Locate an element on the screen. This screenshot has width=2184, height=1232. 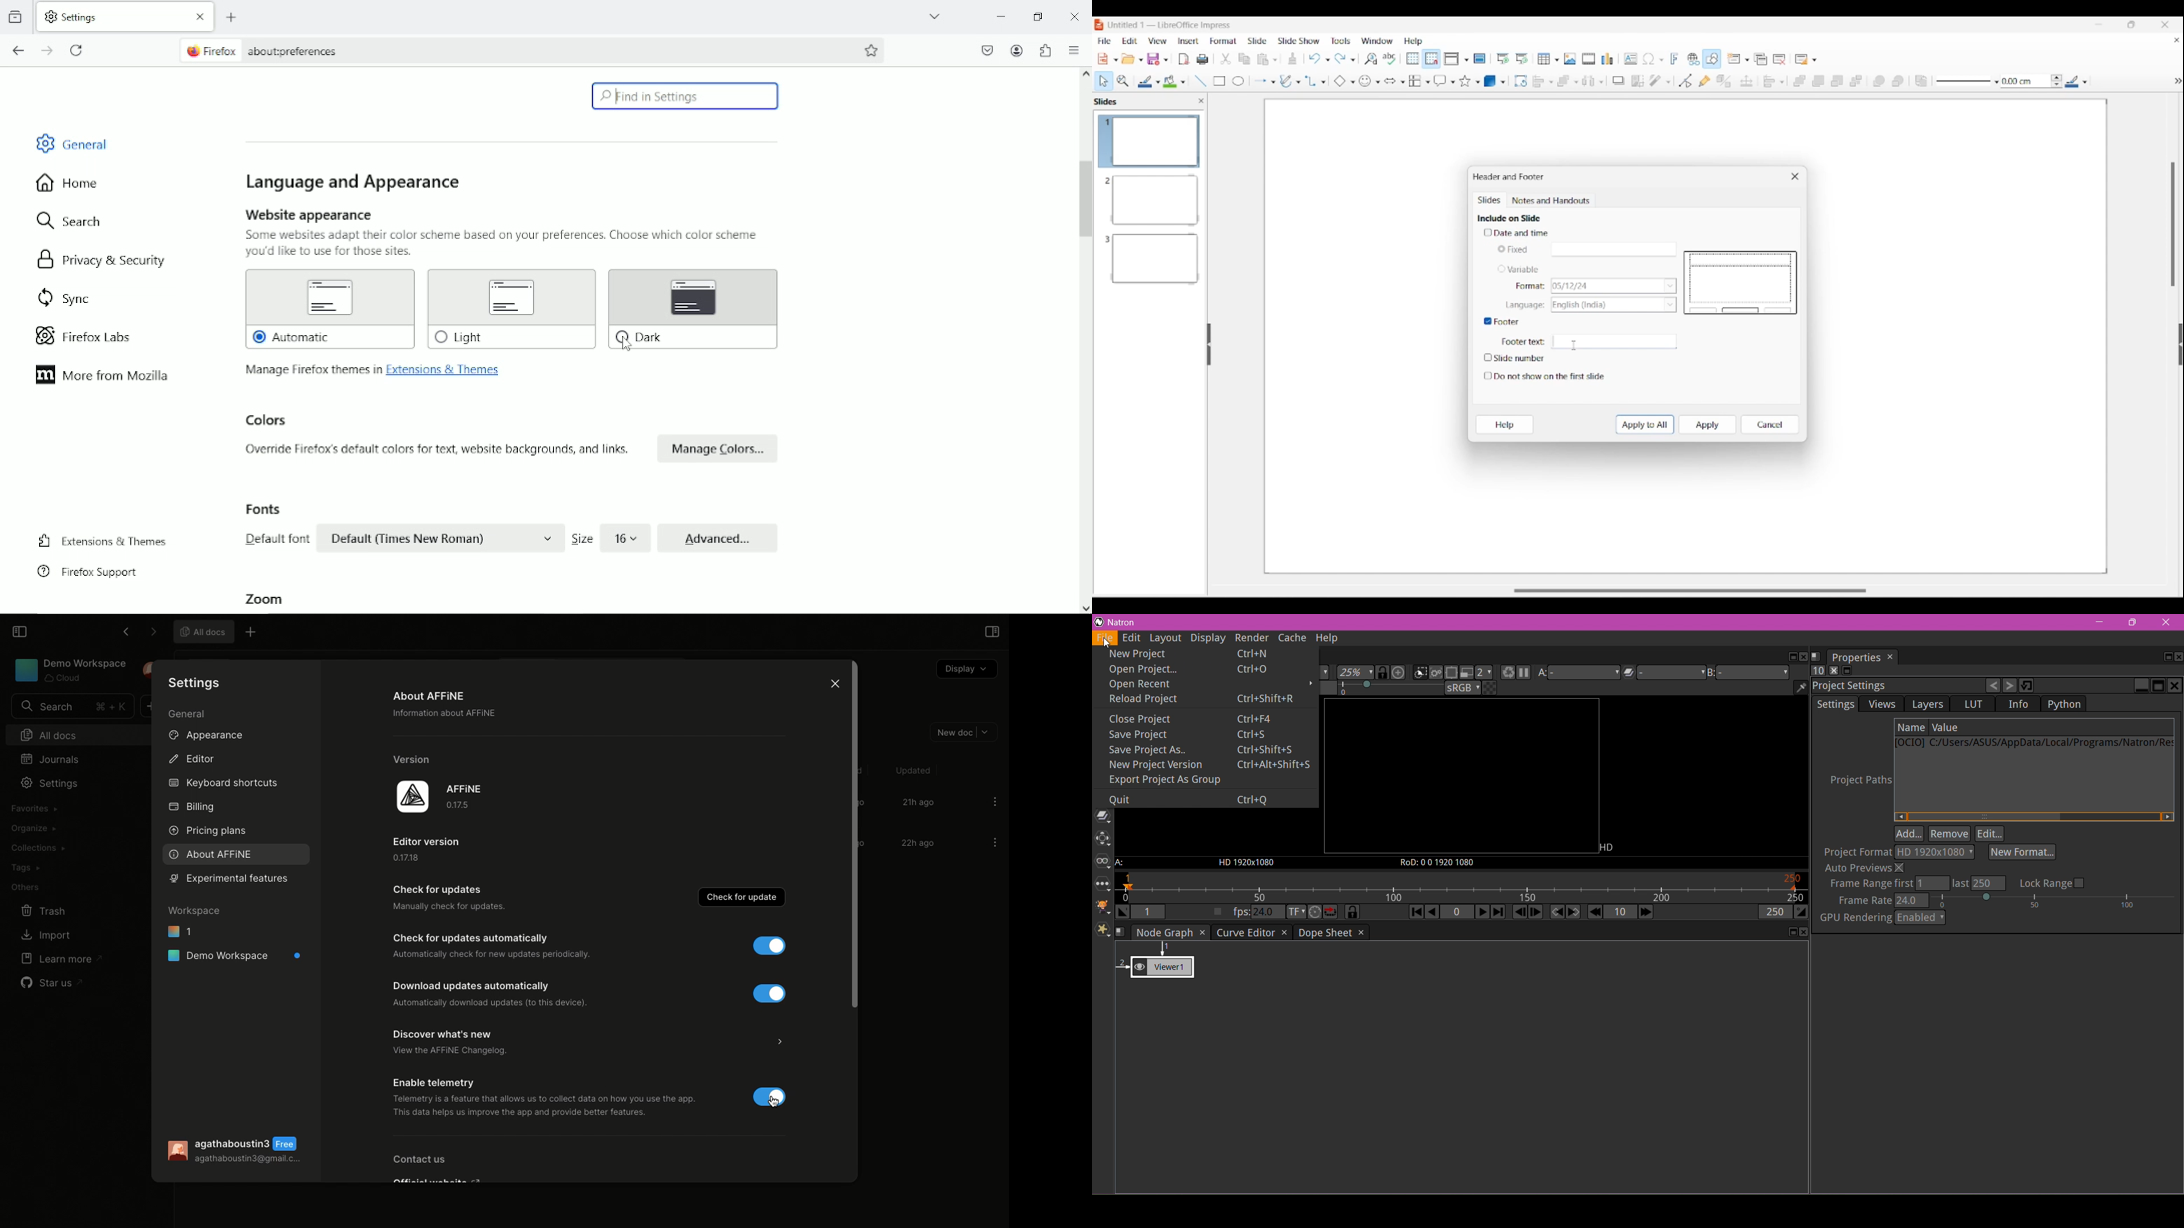
Zoom is located at coordinates (268, 599).